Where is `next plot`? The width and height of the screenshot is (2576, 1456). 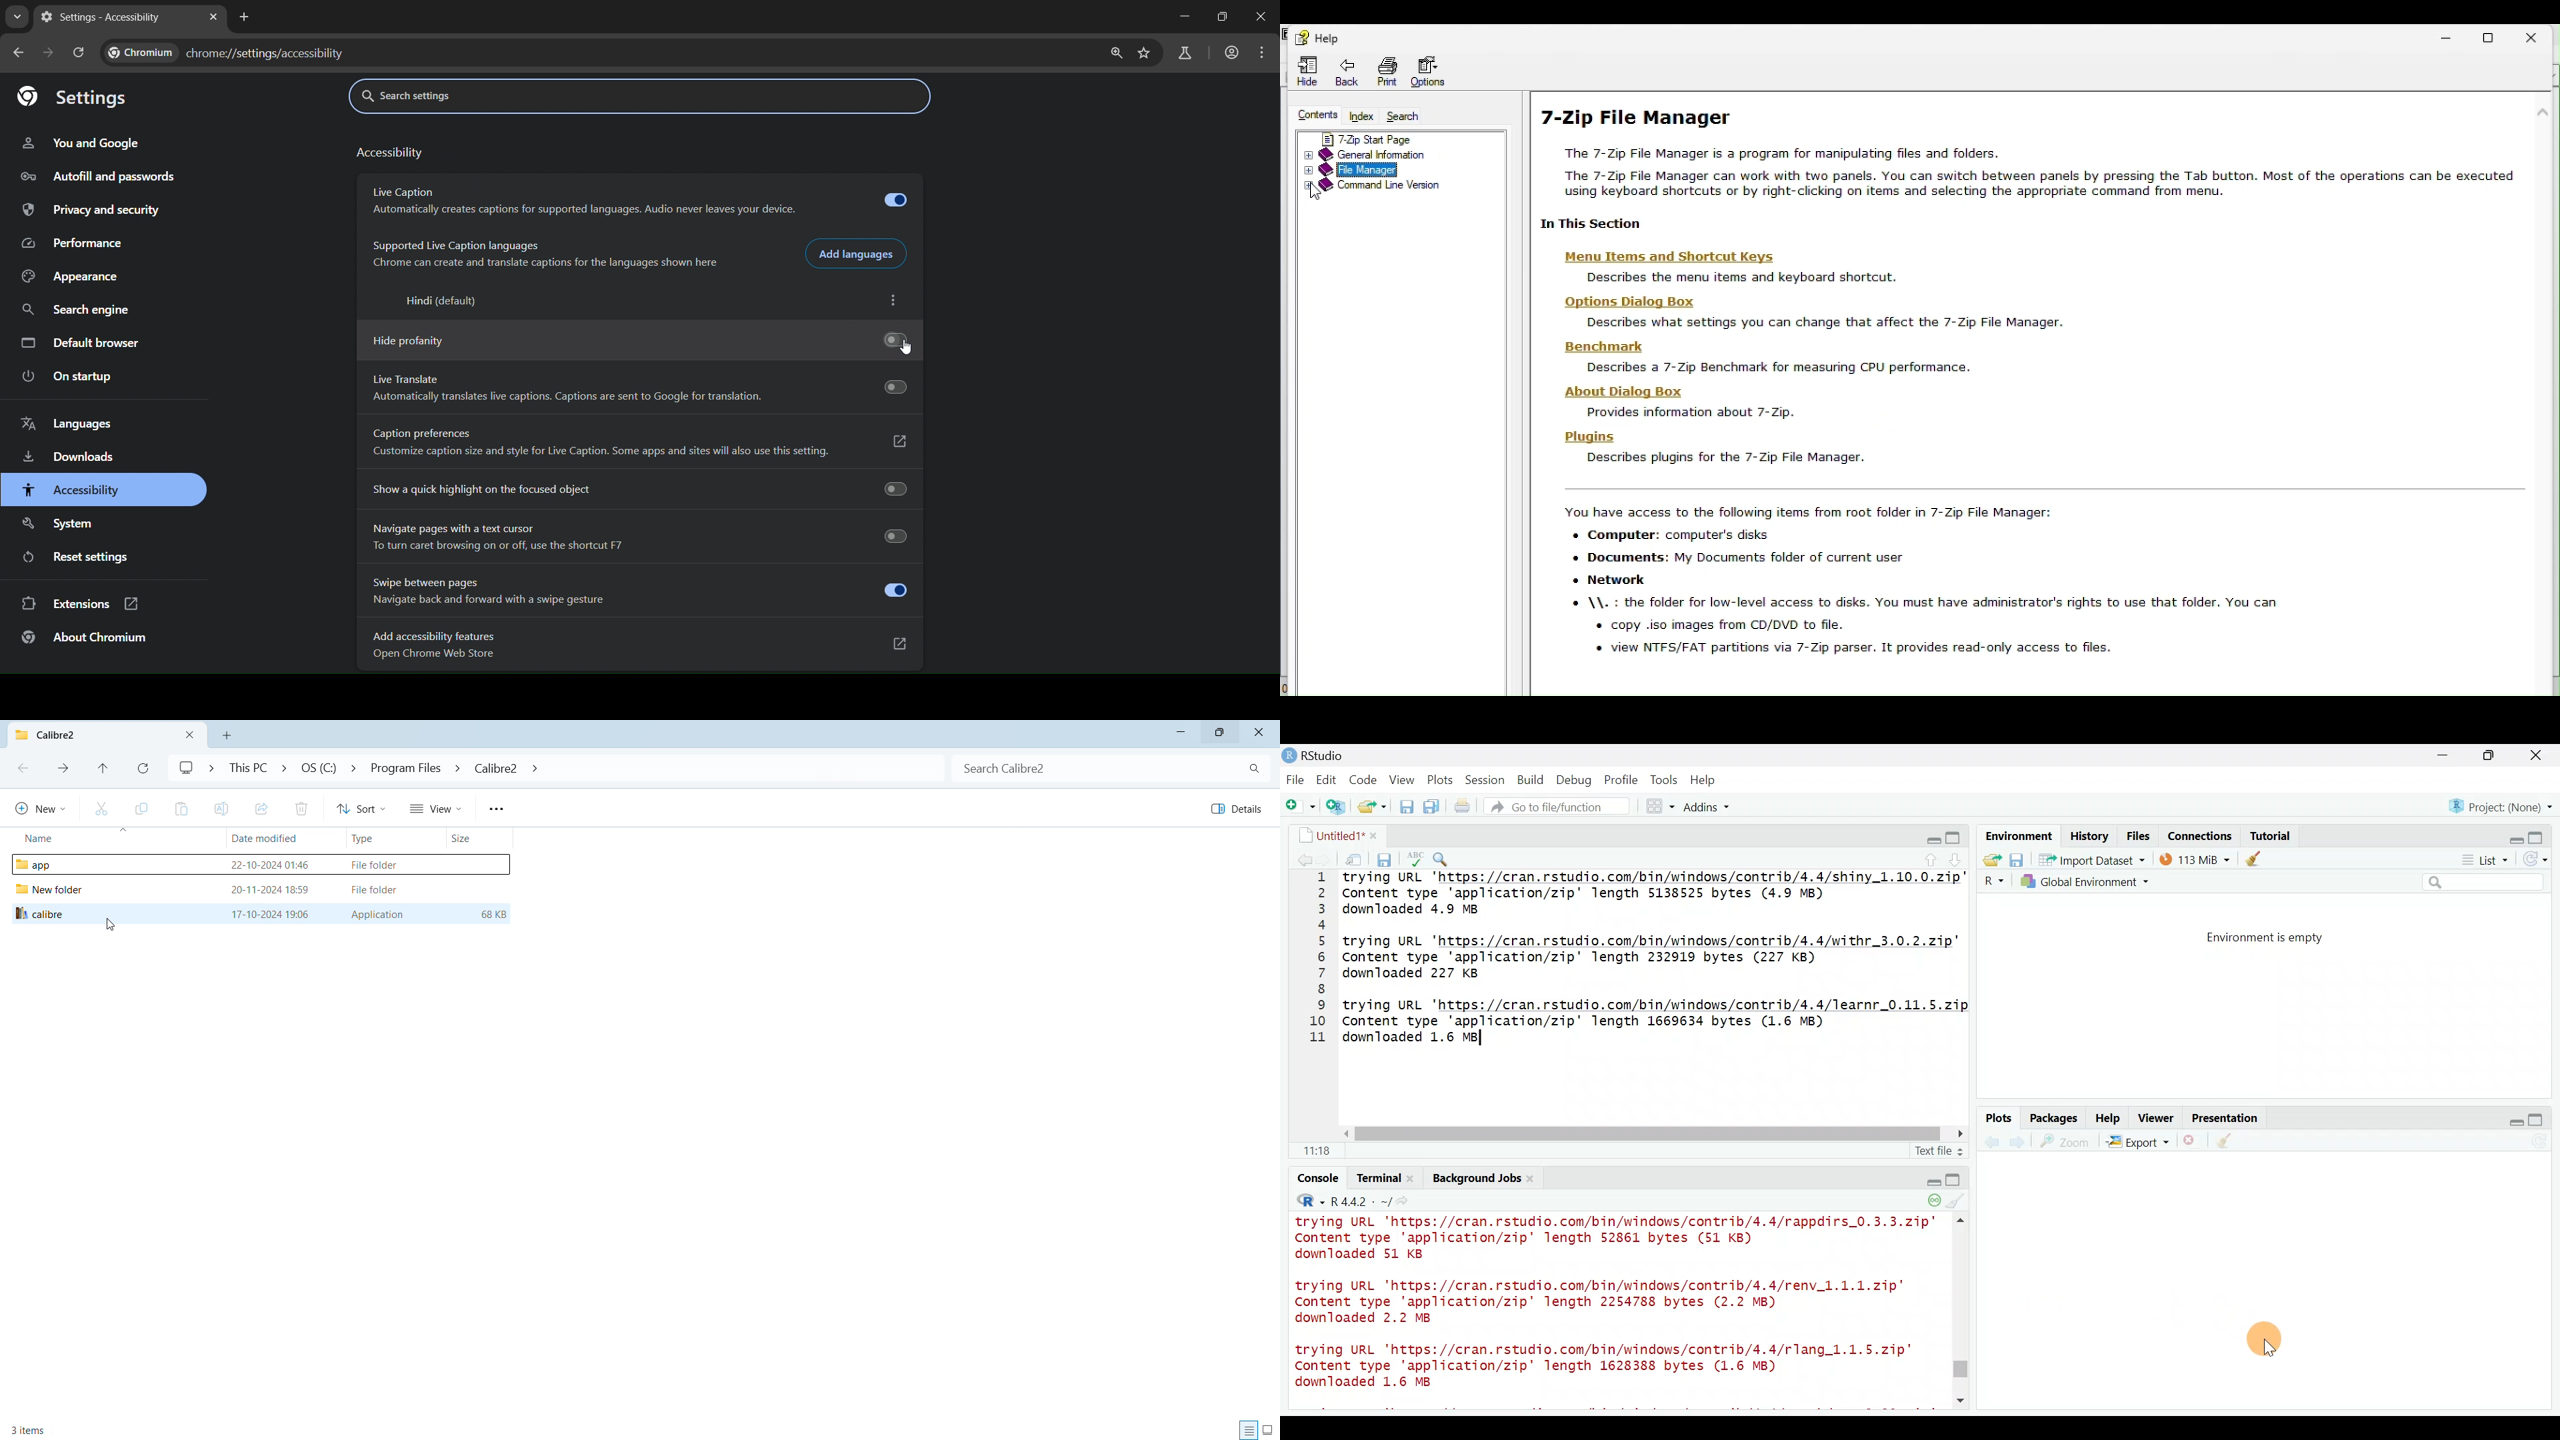 next plot is located at coordinates (1991, 1142).